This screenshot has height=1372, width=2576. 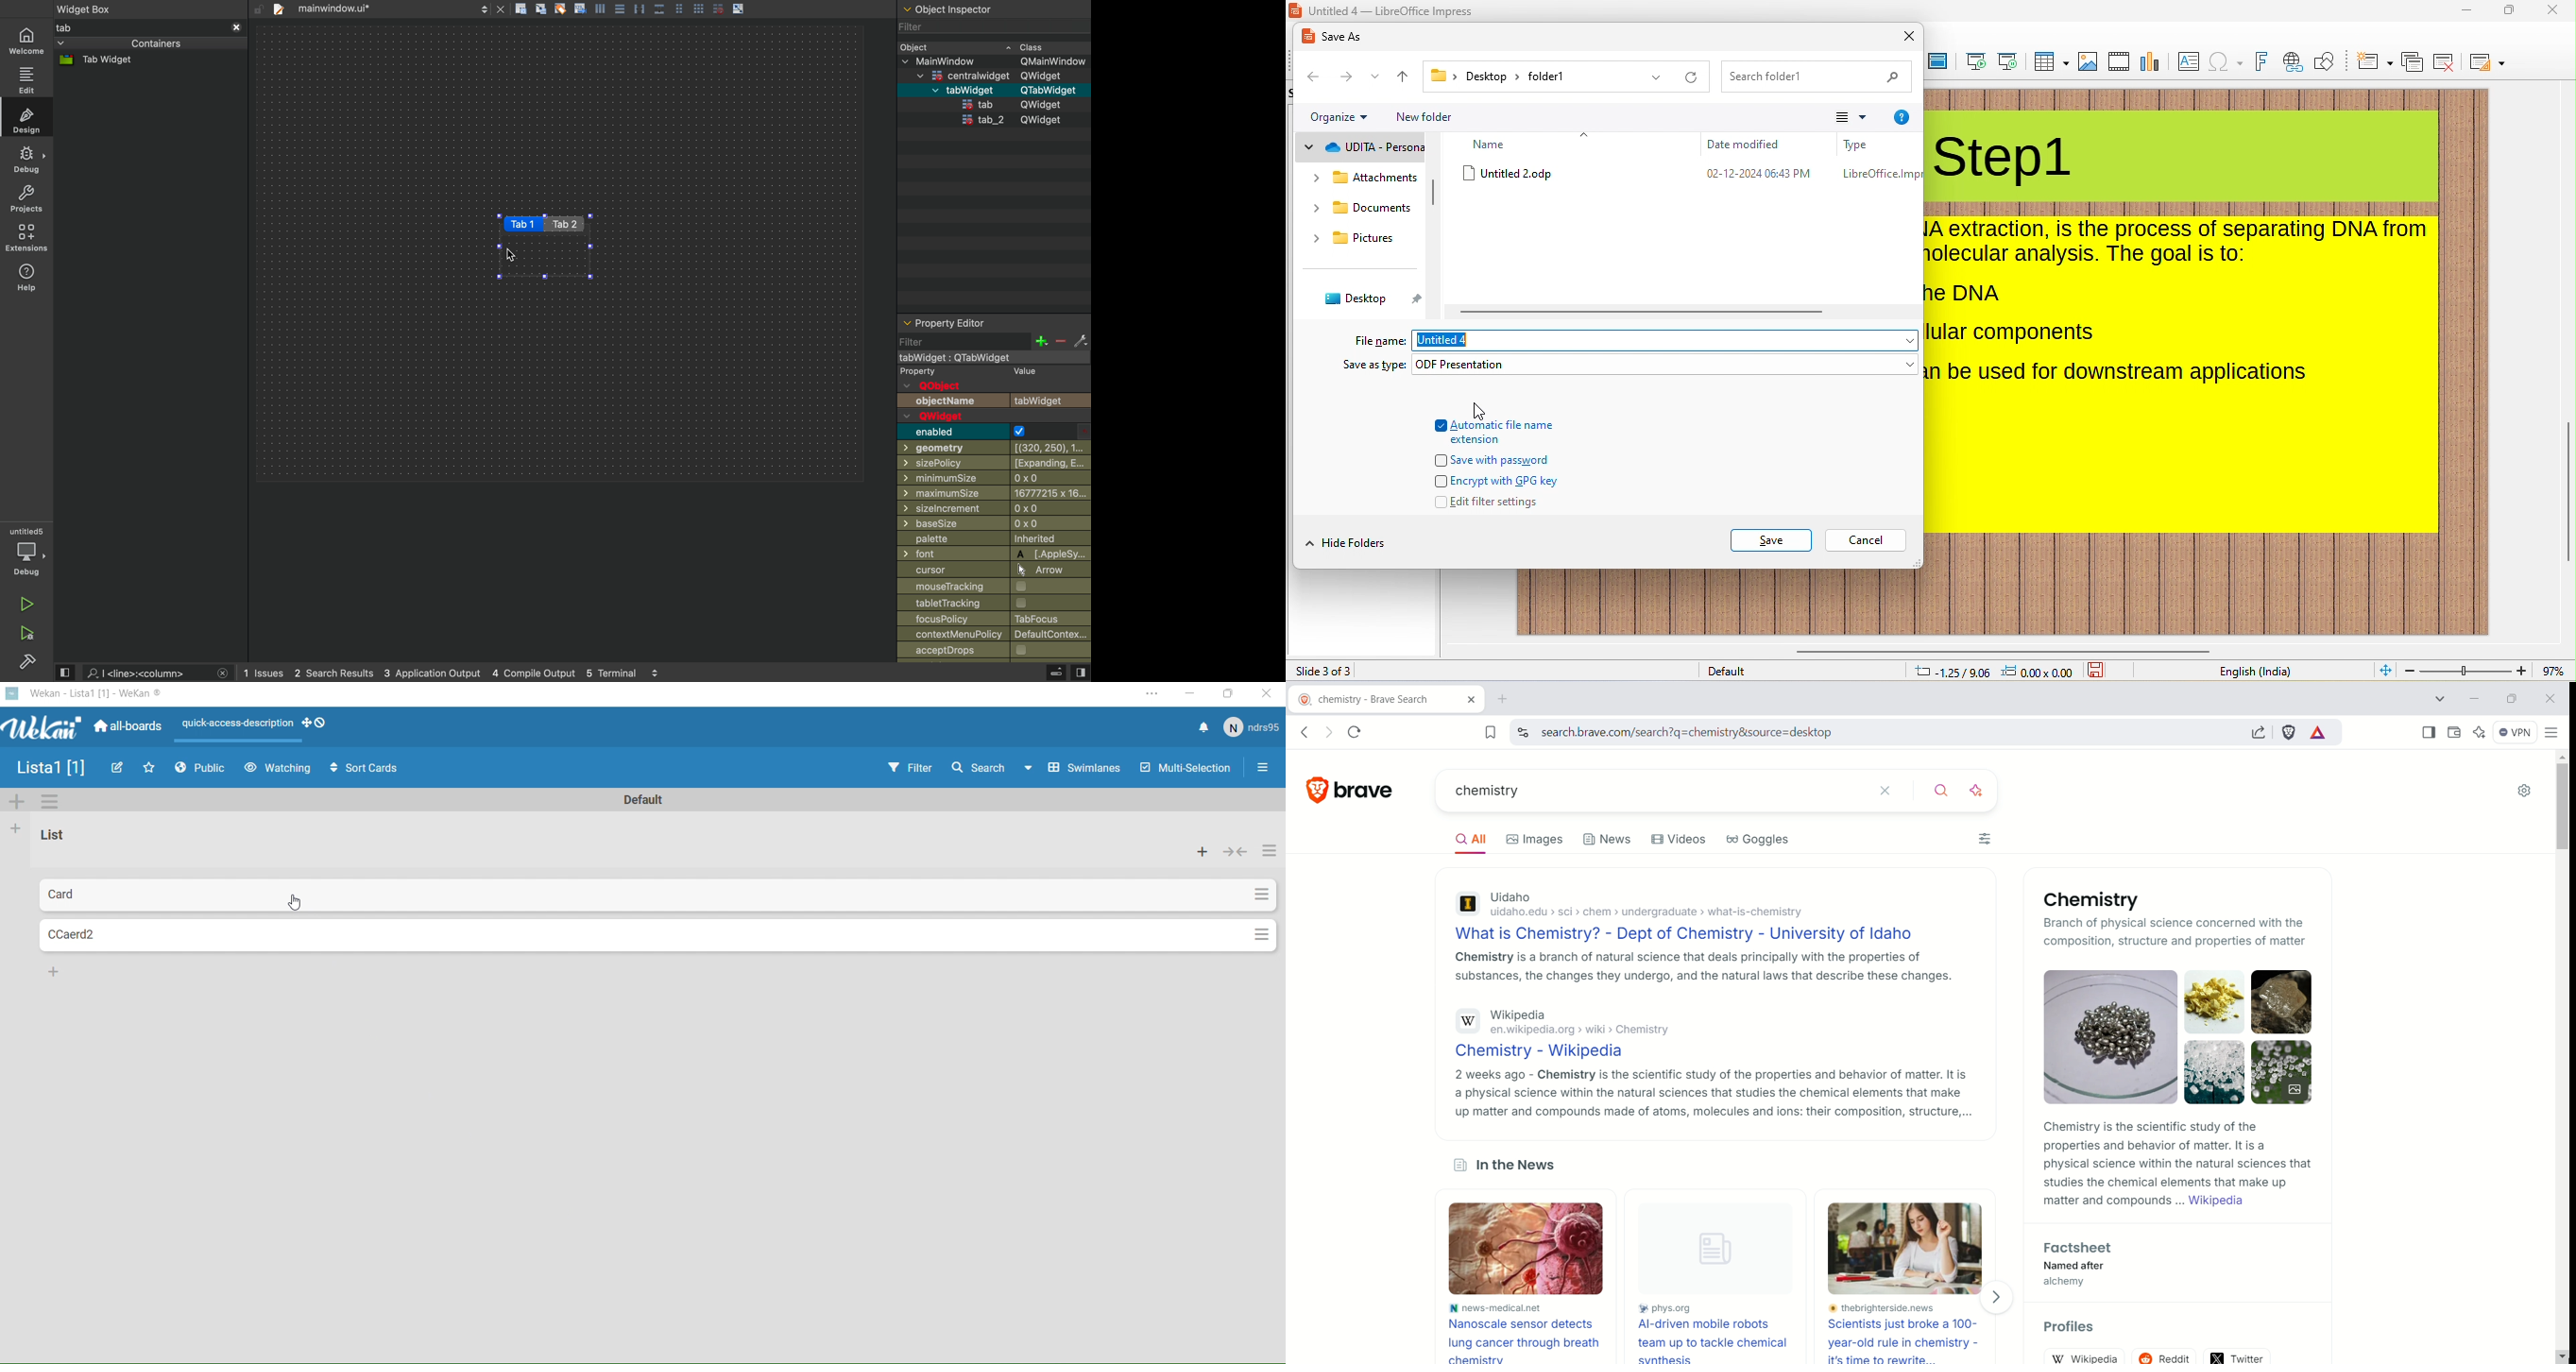 I want to click on Settings, so click(x=50, y=804).